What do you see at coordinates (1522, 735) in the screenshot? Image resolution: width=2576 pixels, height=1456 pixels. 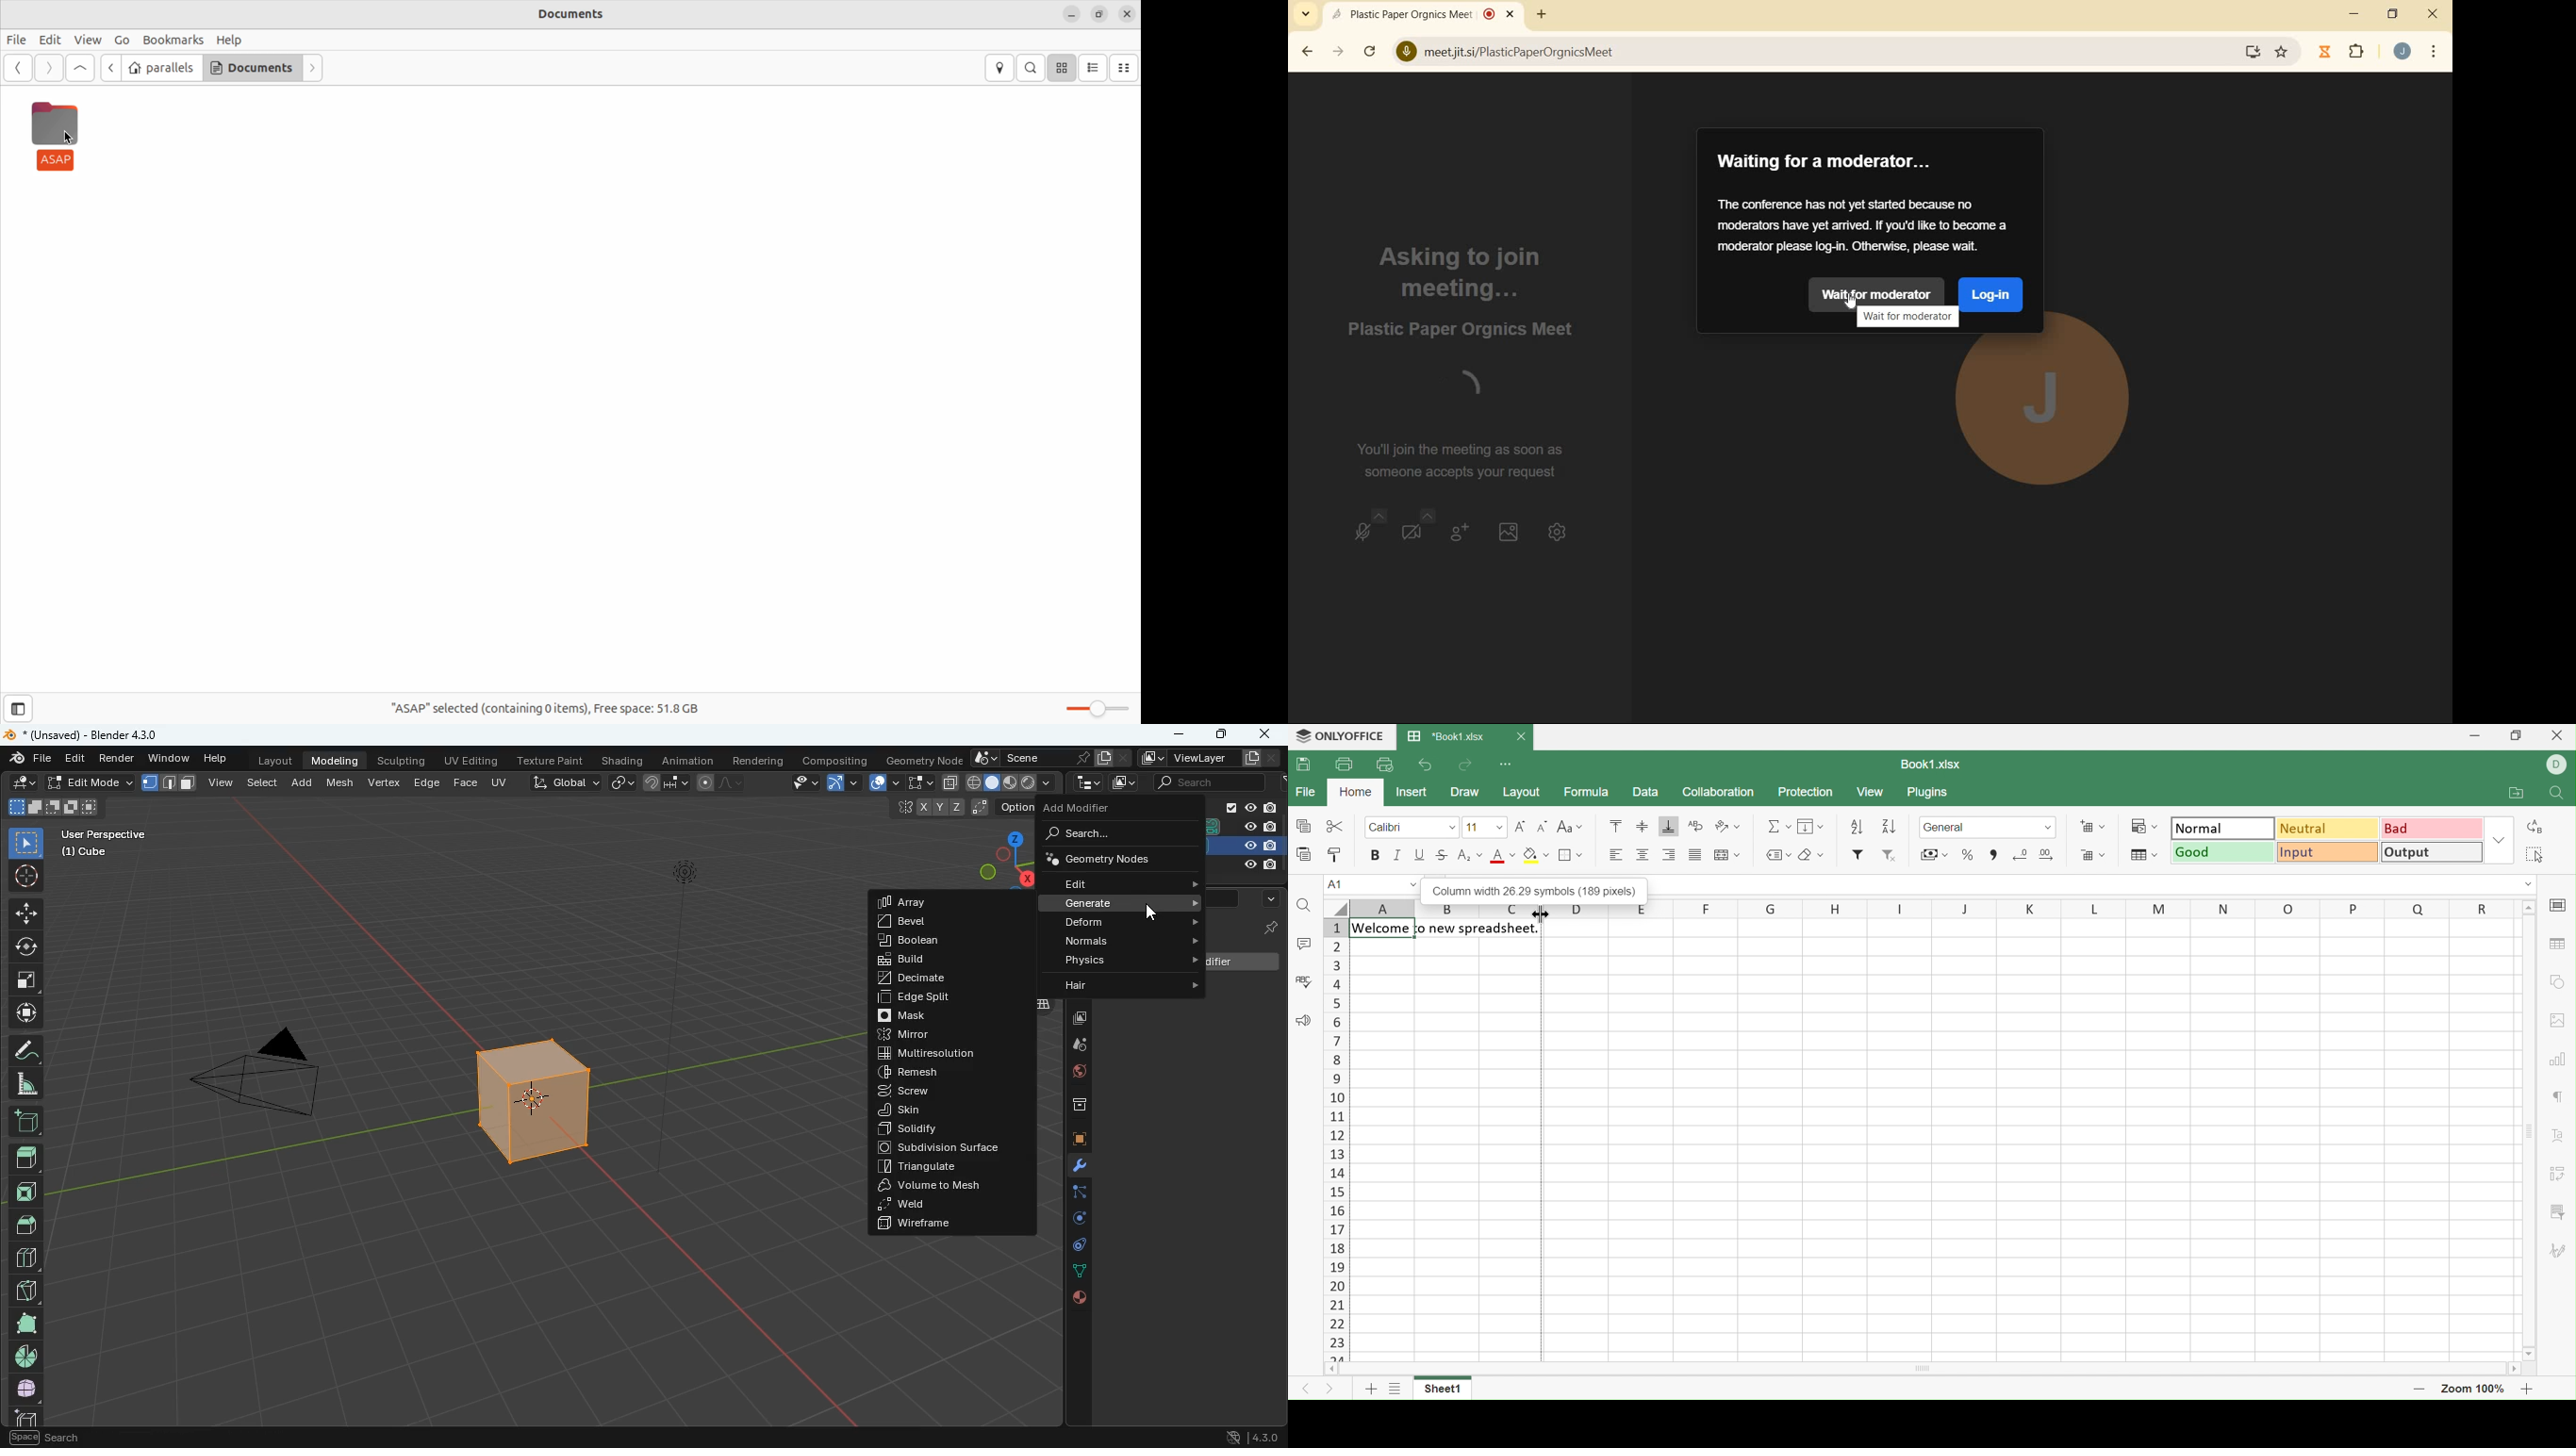 I see `Close` at bounding box center [1522, 735].